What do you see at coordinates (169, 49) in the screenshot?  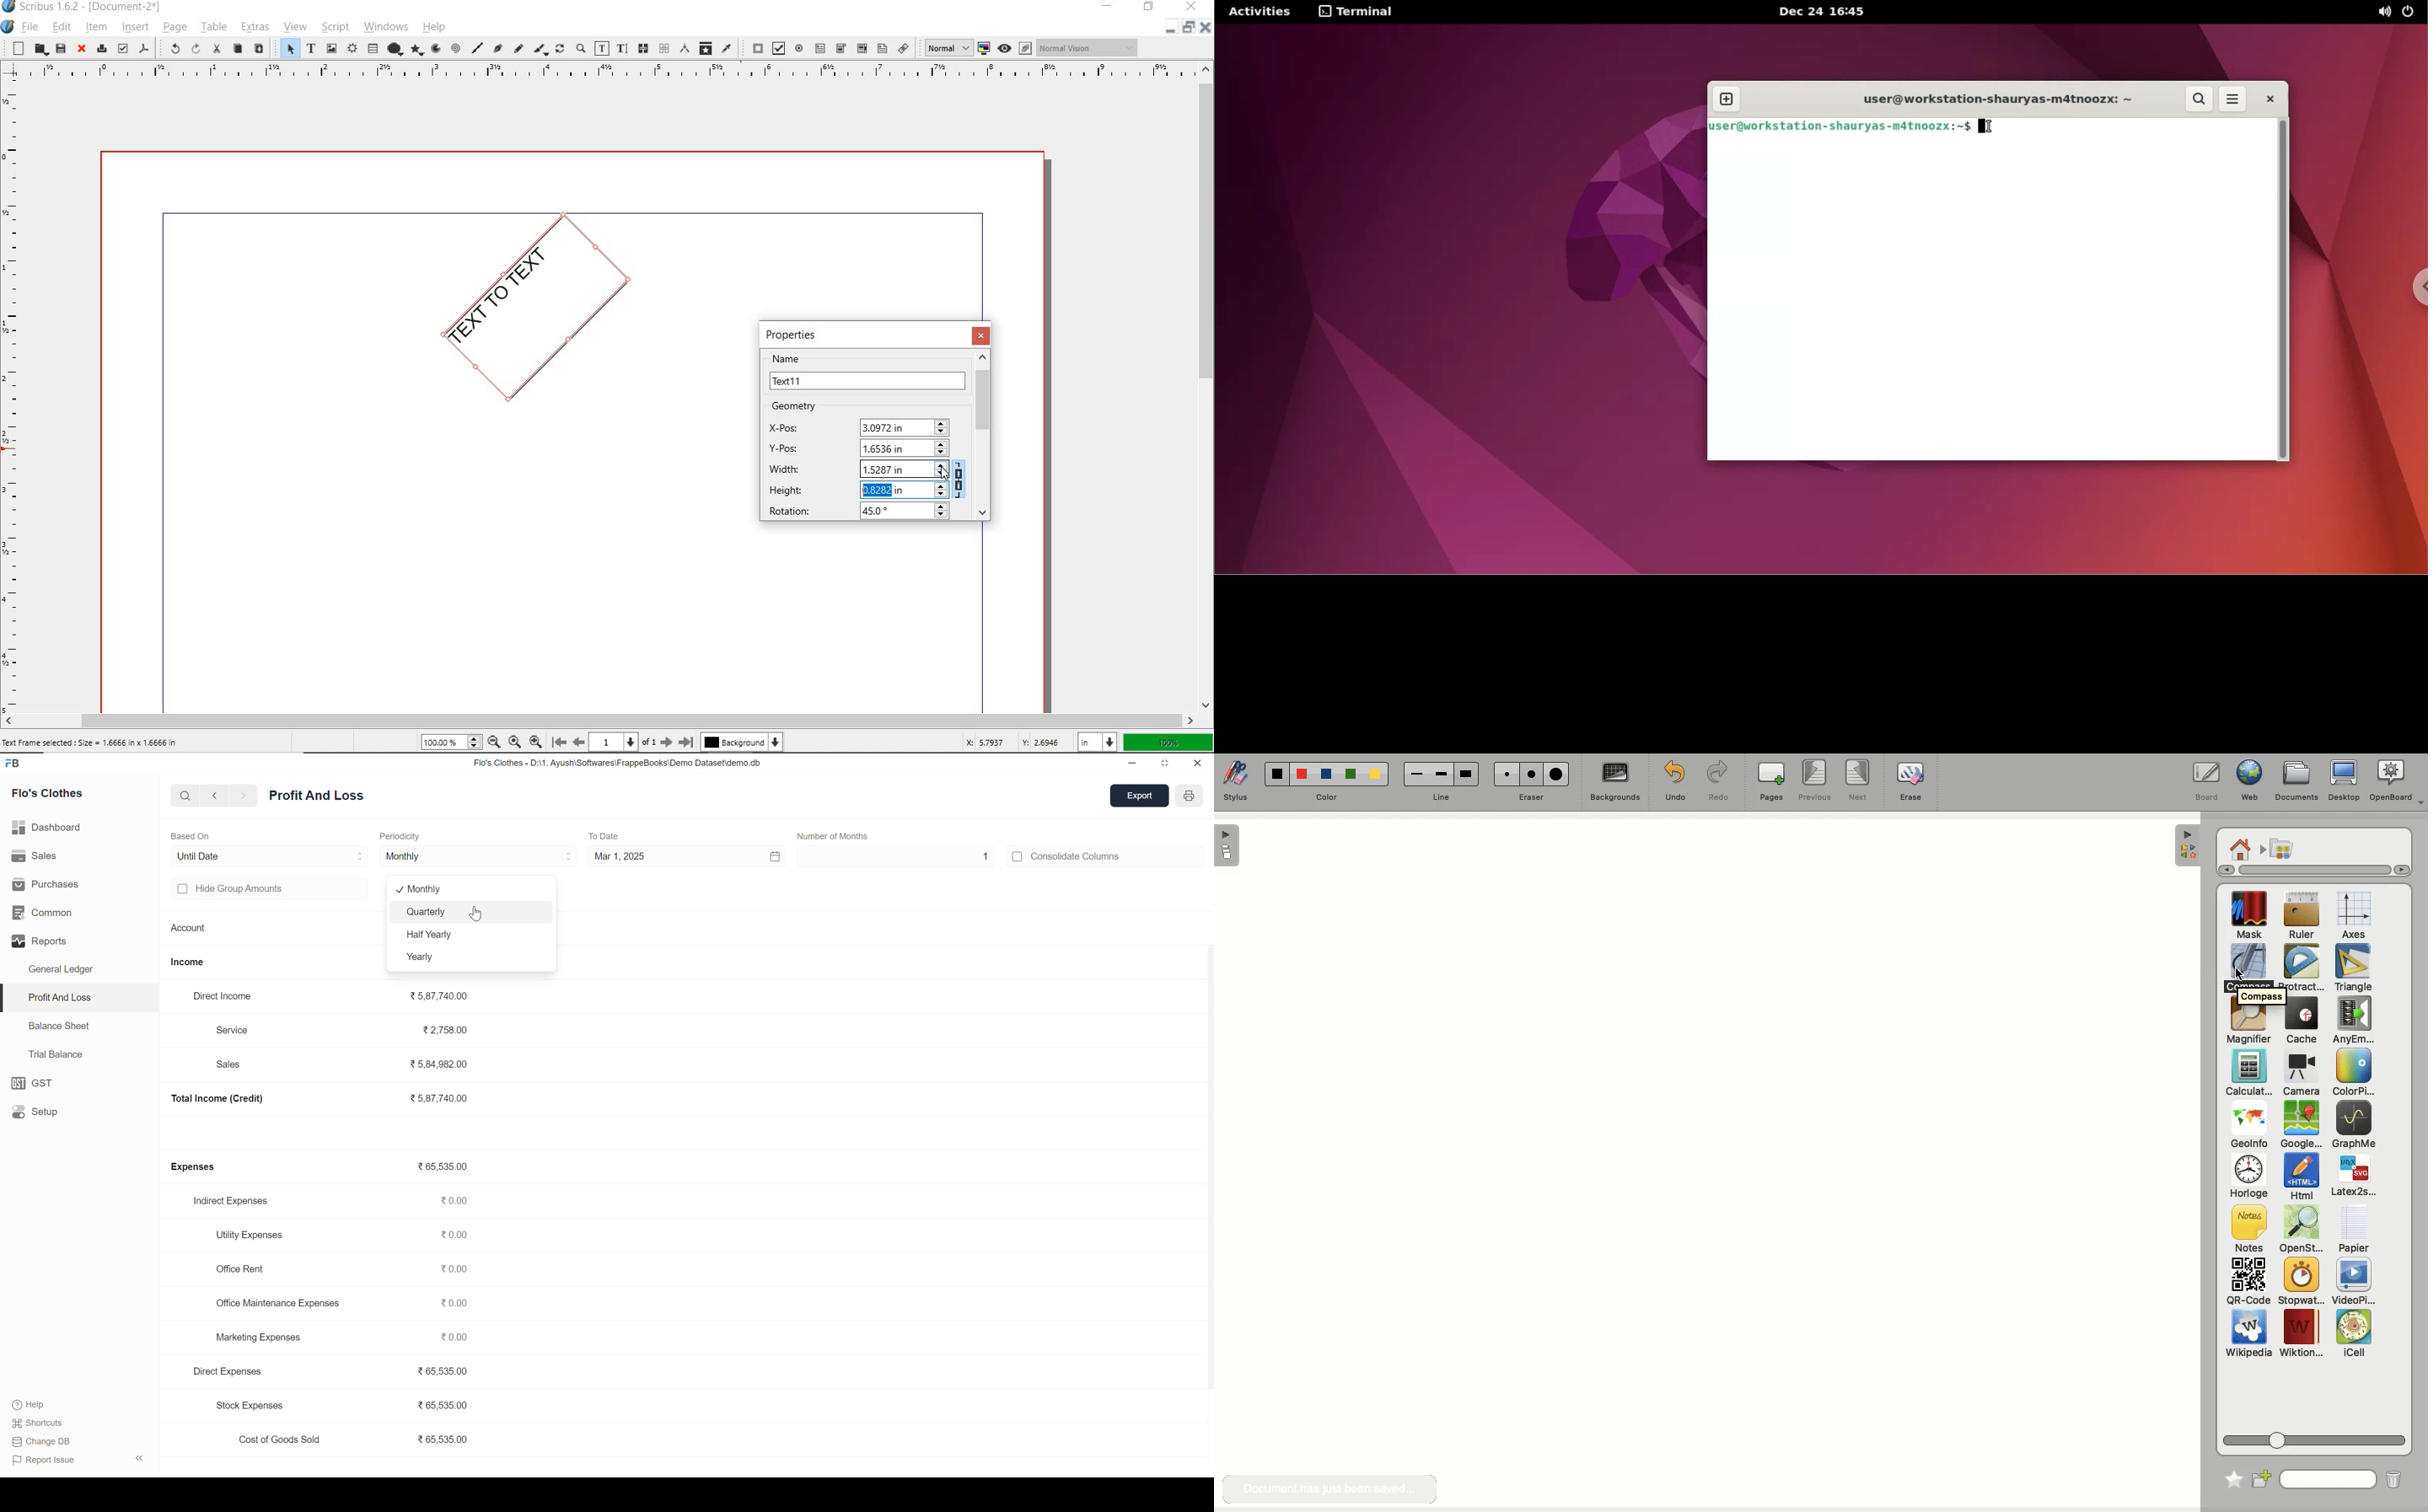 I see `undo` at bounding box center [169, 49].